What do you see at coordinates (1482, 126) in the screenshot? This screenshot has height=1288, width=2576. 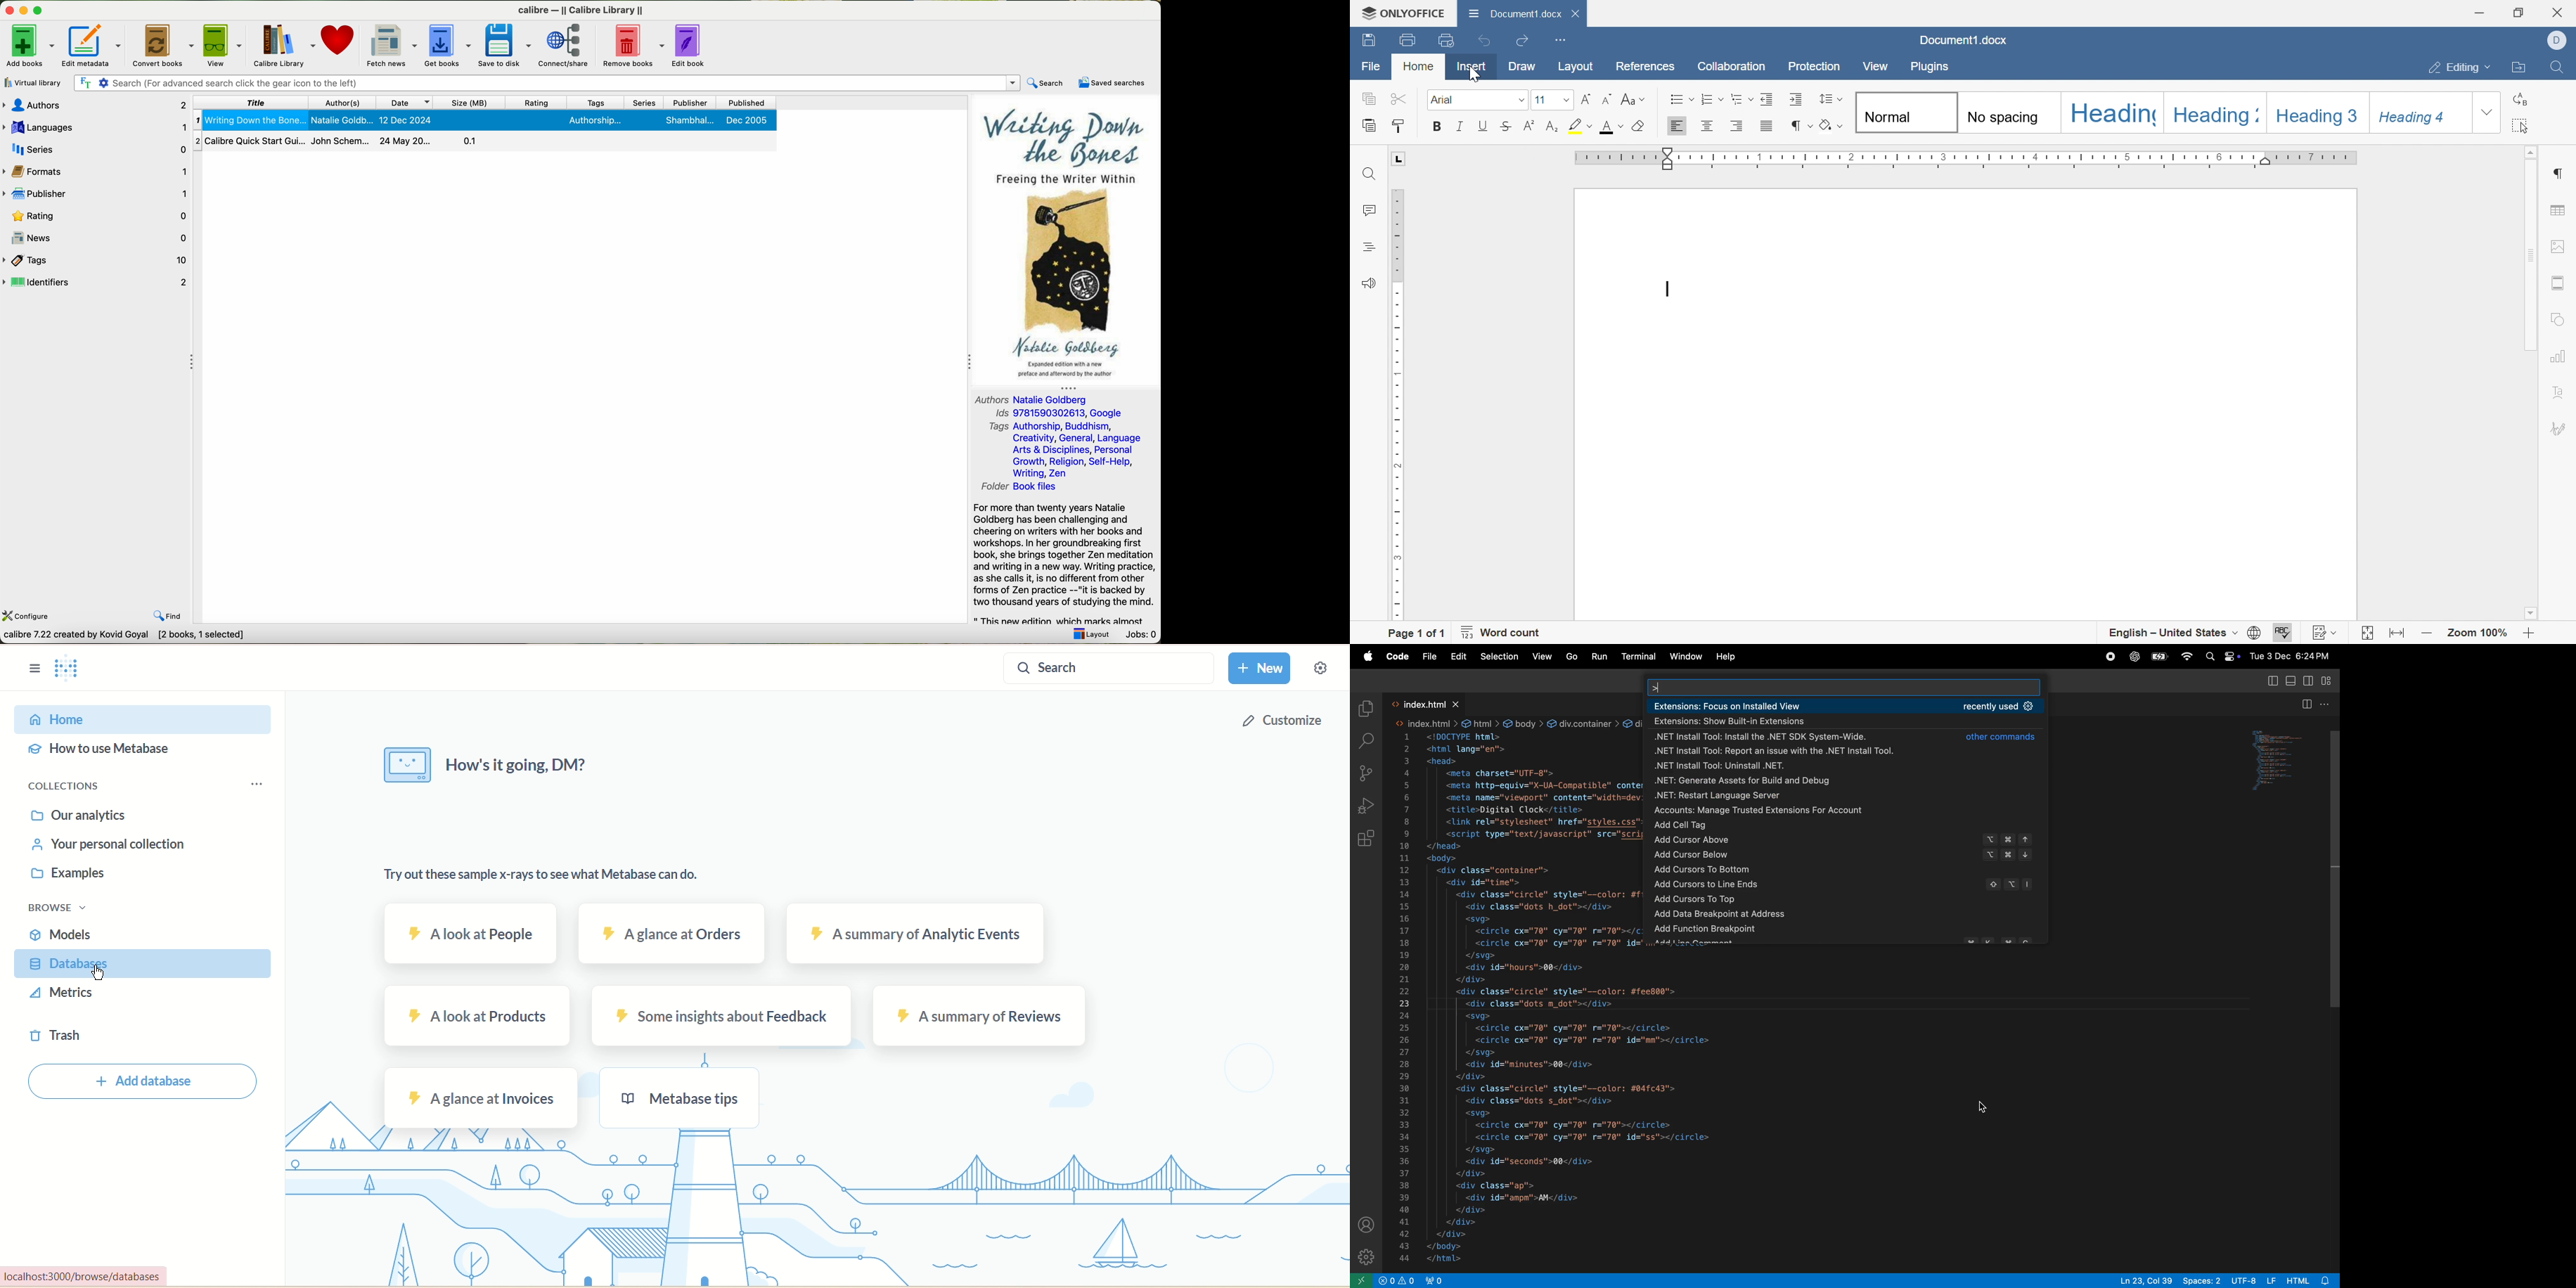 I see `Underline` at bounding box center [1482, 126].